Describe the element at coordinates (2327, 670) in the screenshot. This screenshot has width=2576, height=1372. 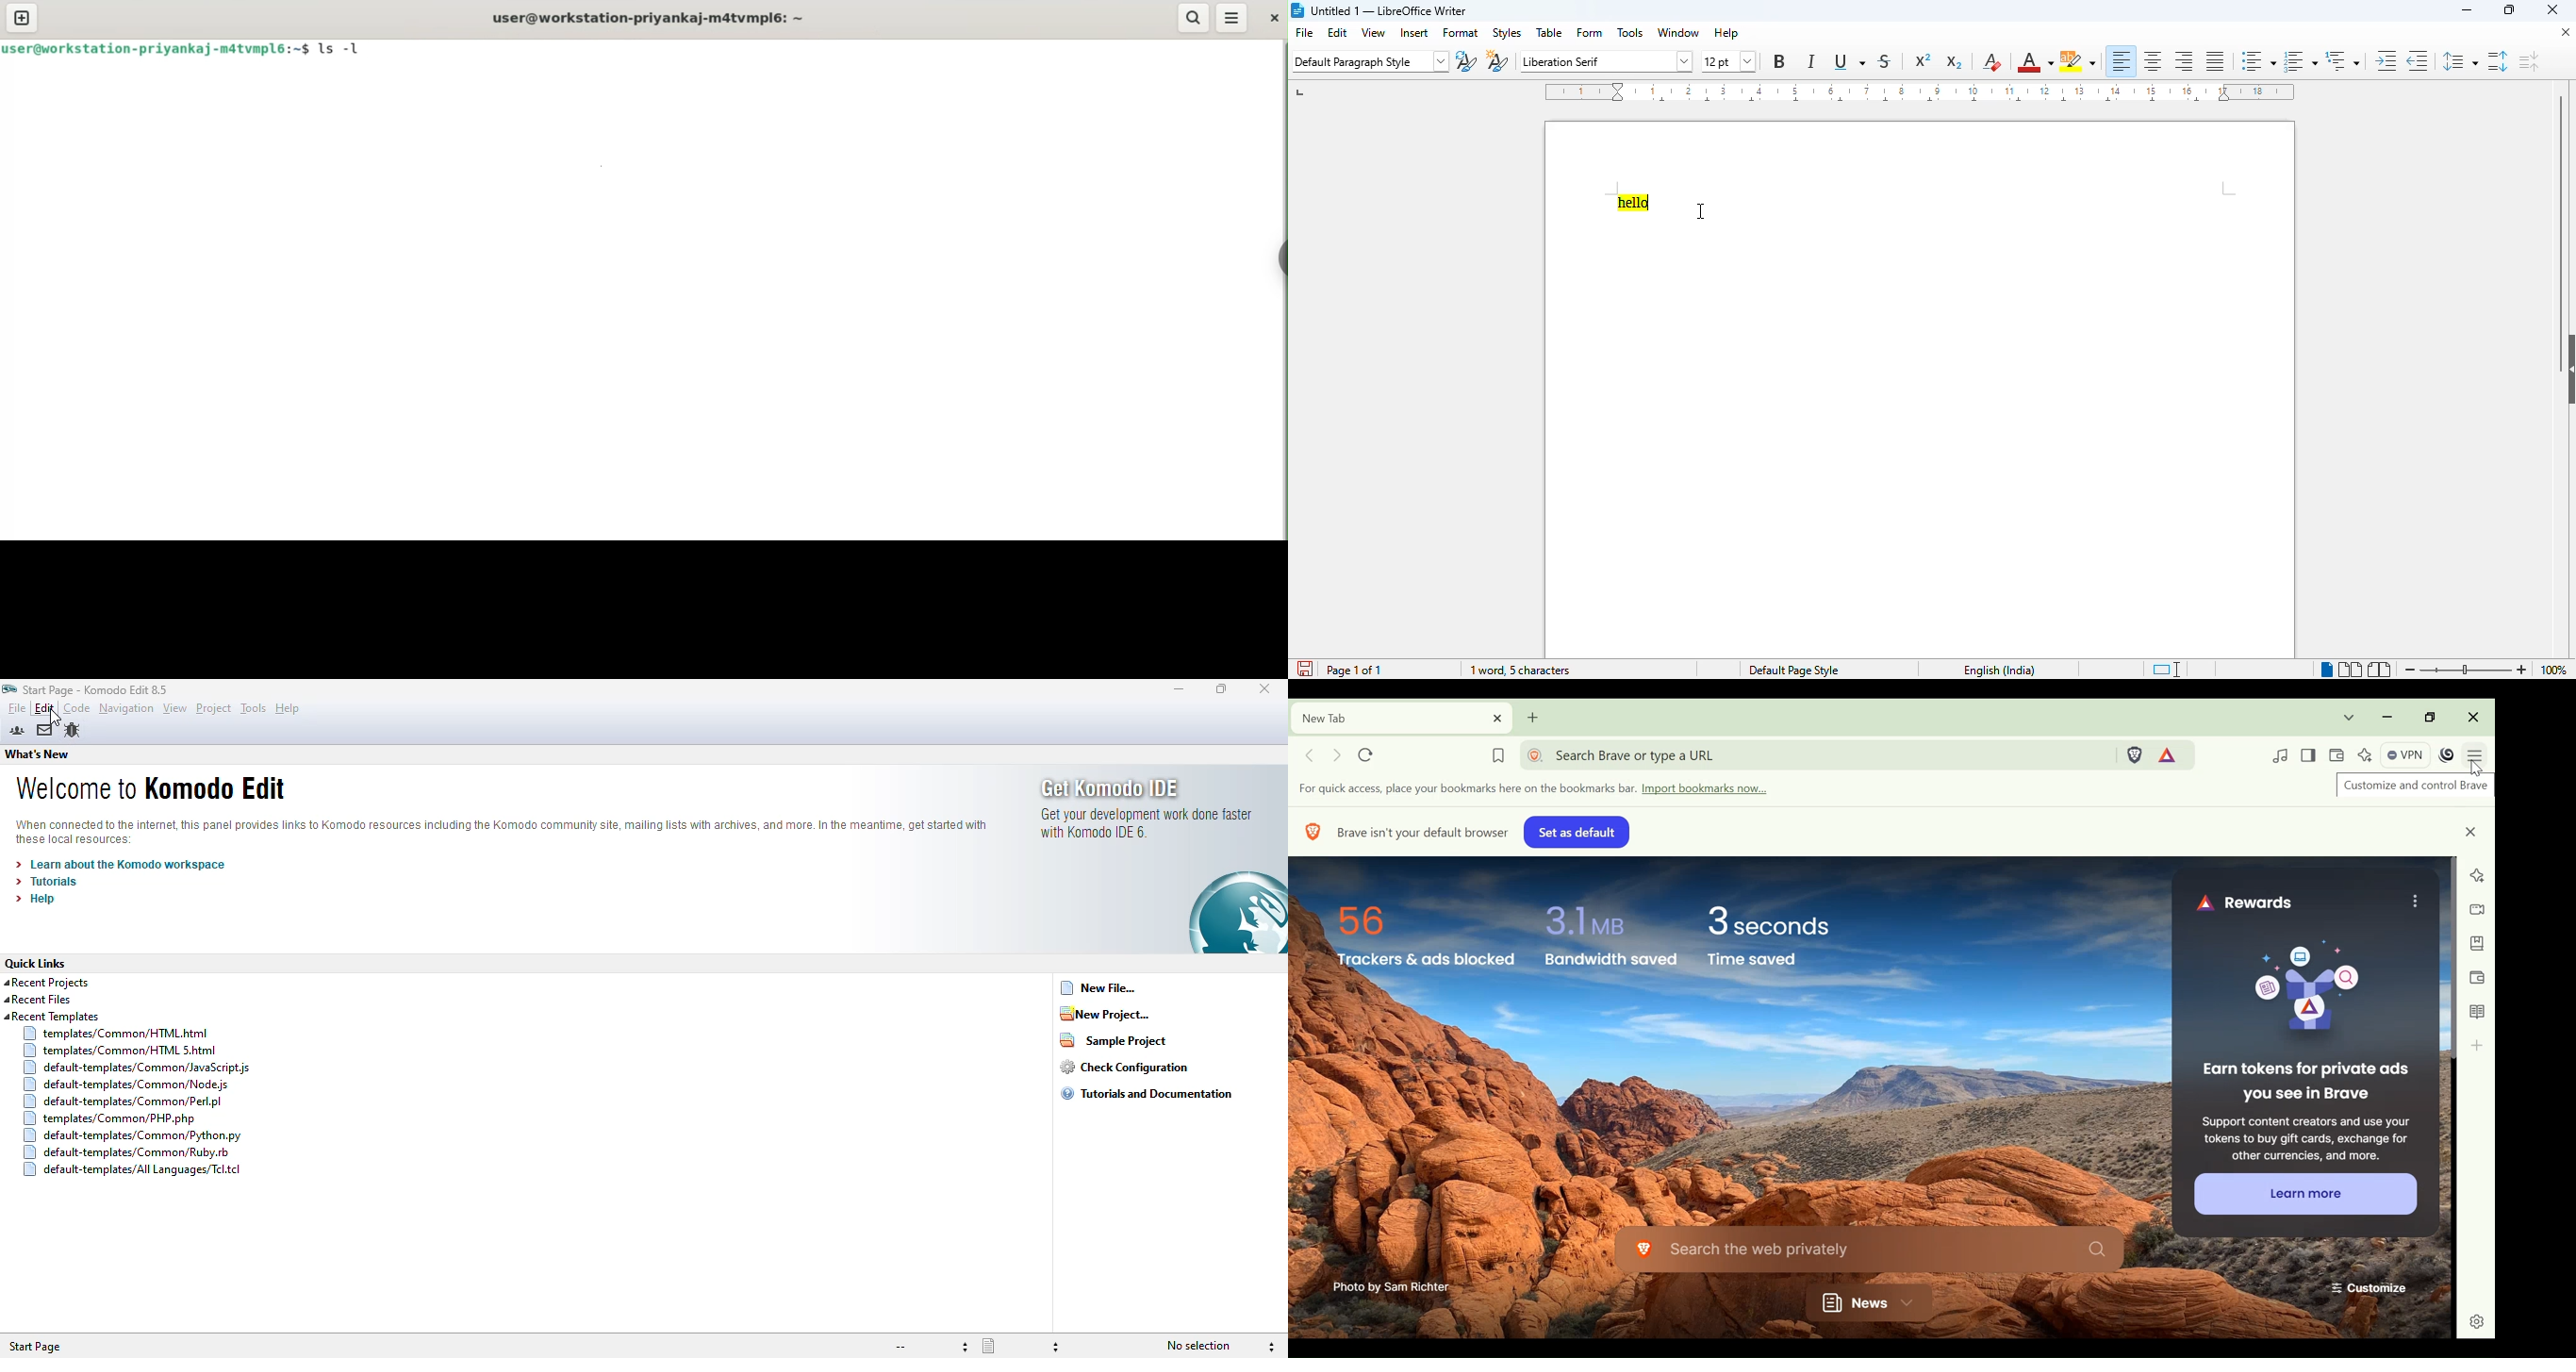
I see `single-page view` at that location.